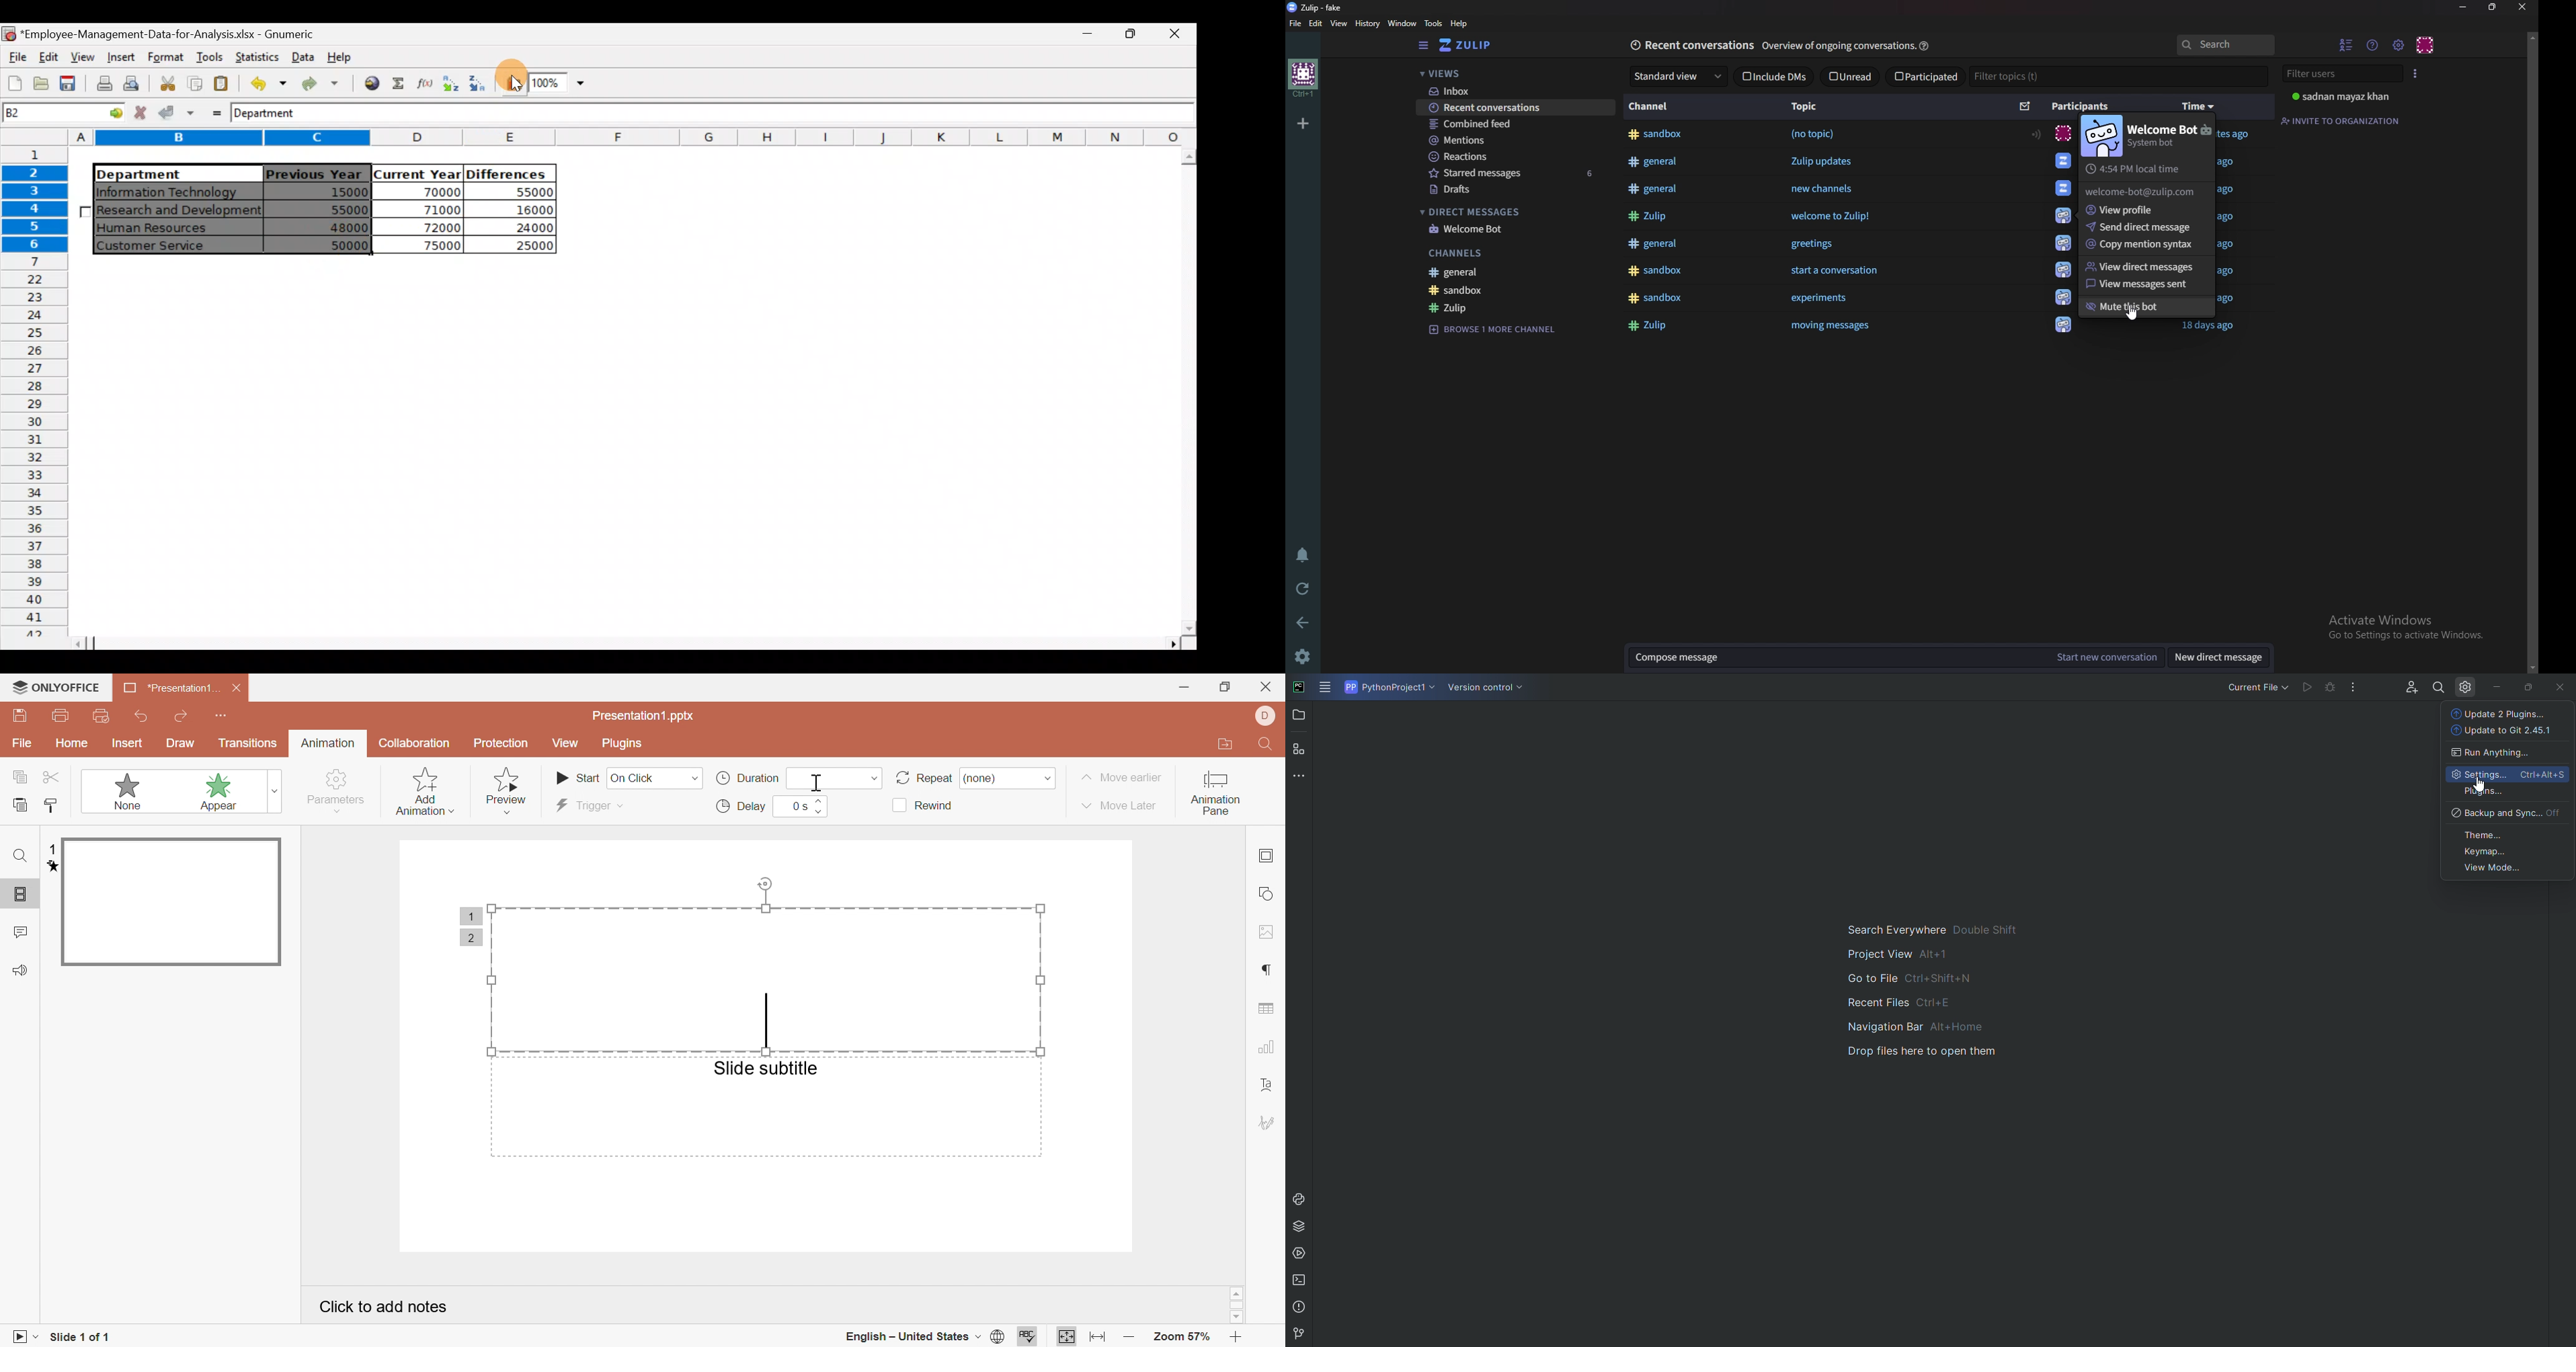 Image resolution: width=2576 pixels, height=1372 pixels. I want to click on Reload, so click(1300, 587).